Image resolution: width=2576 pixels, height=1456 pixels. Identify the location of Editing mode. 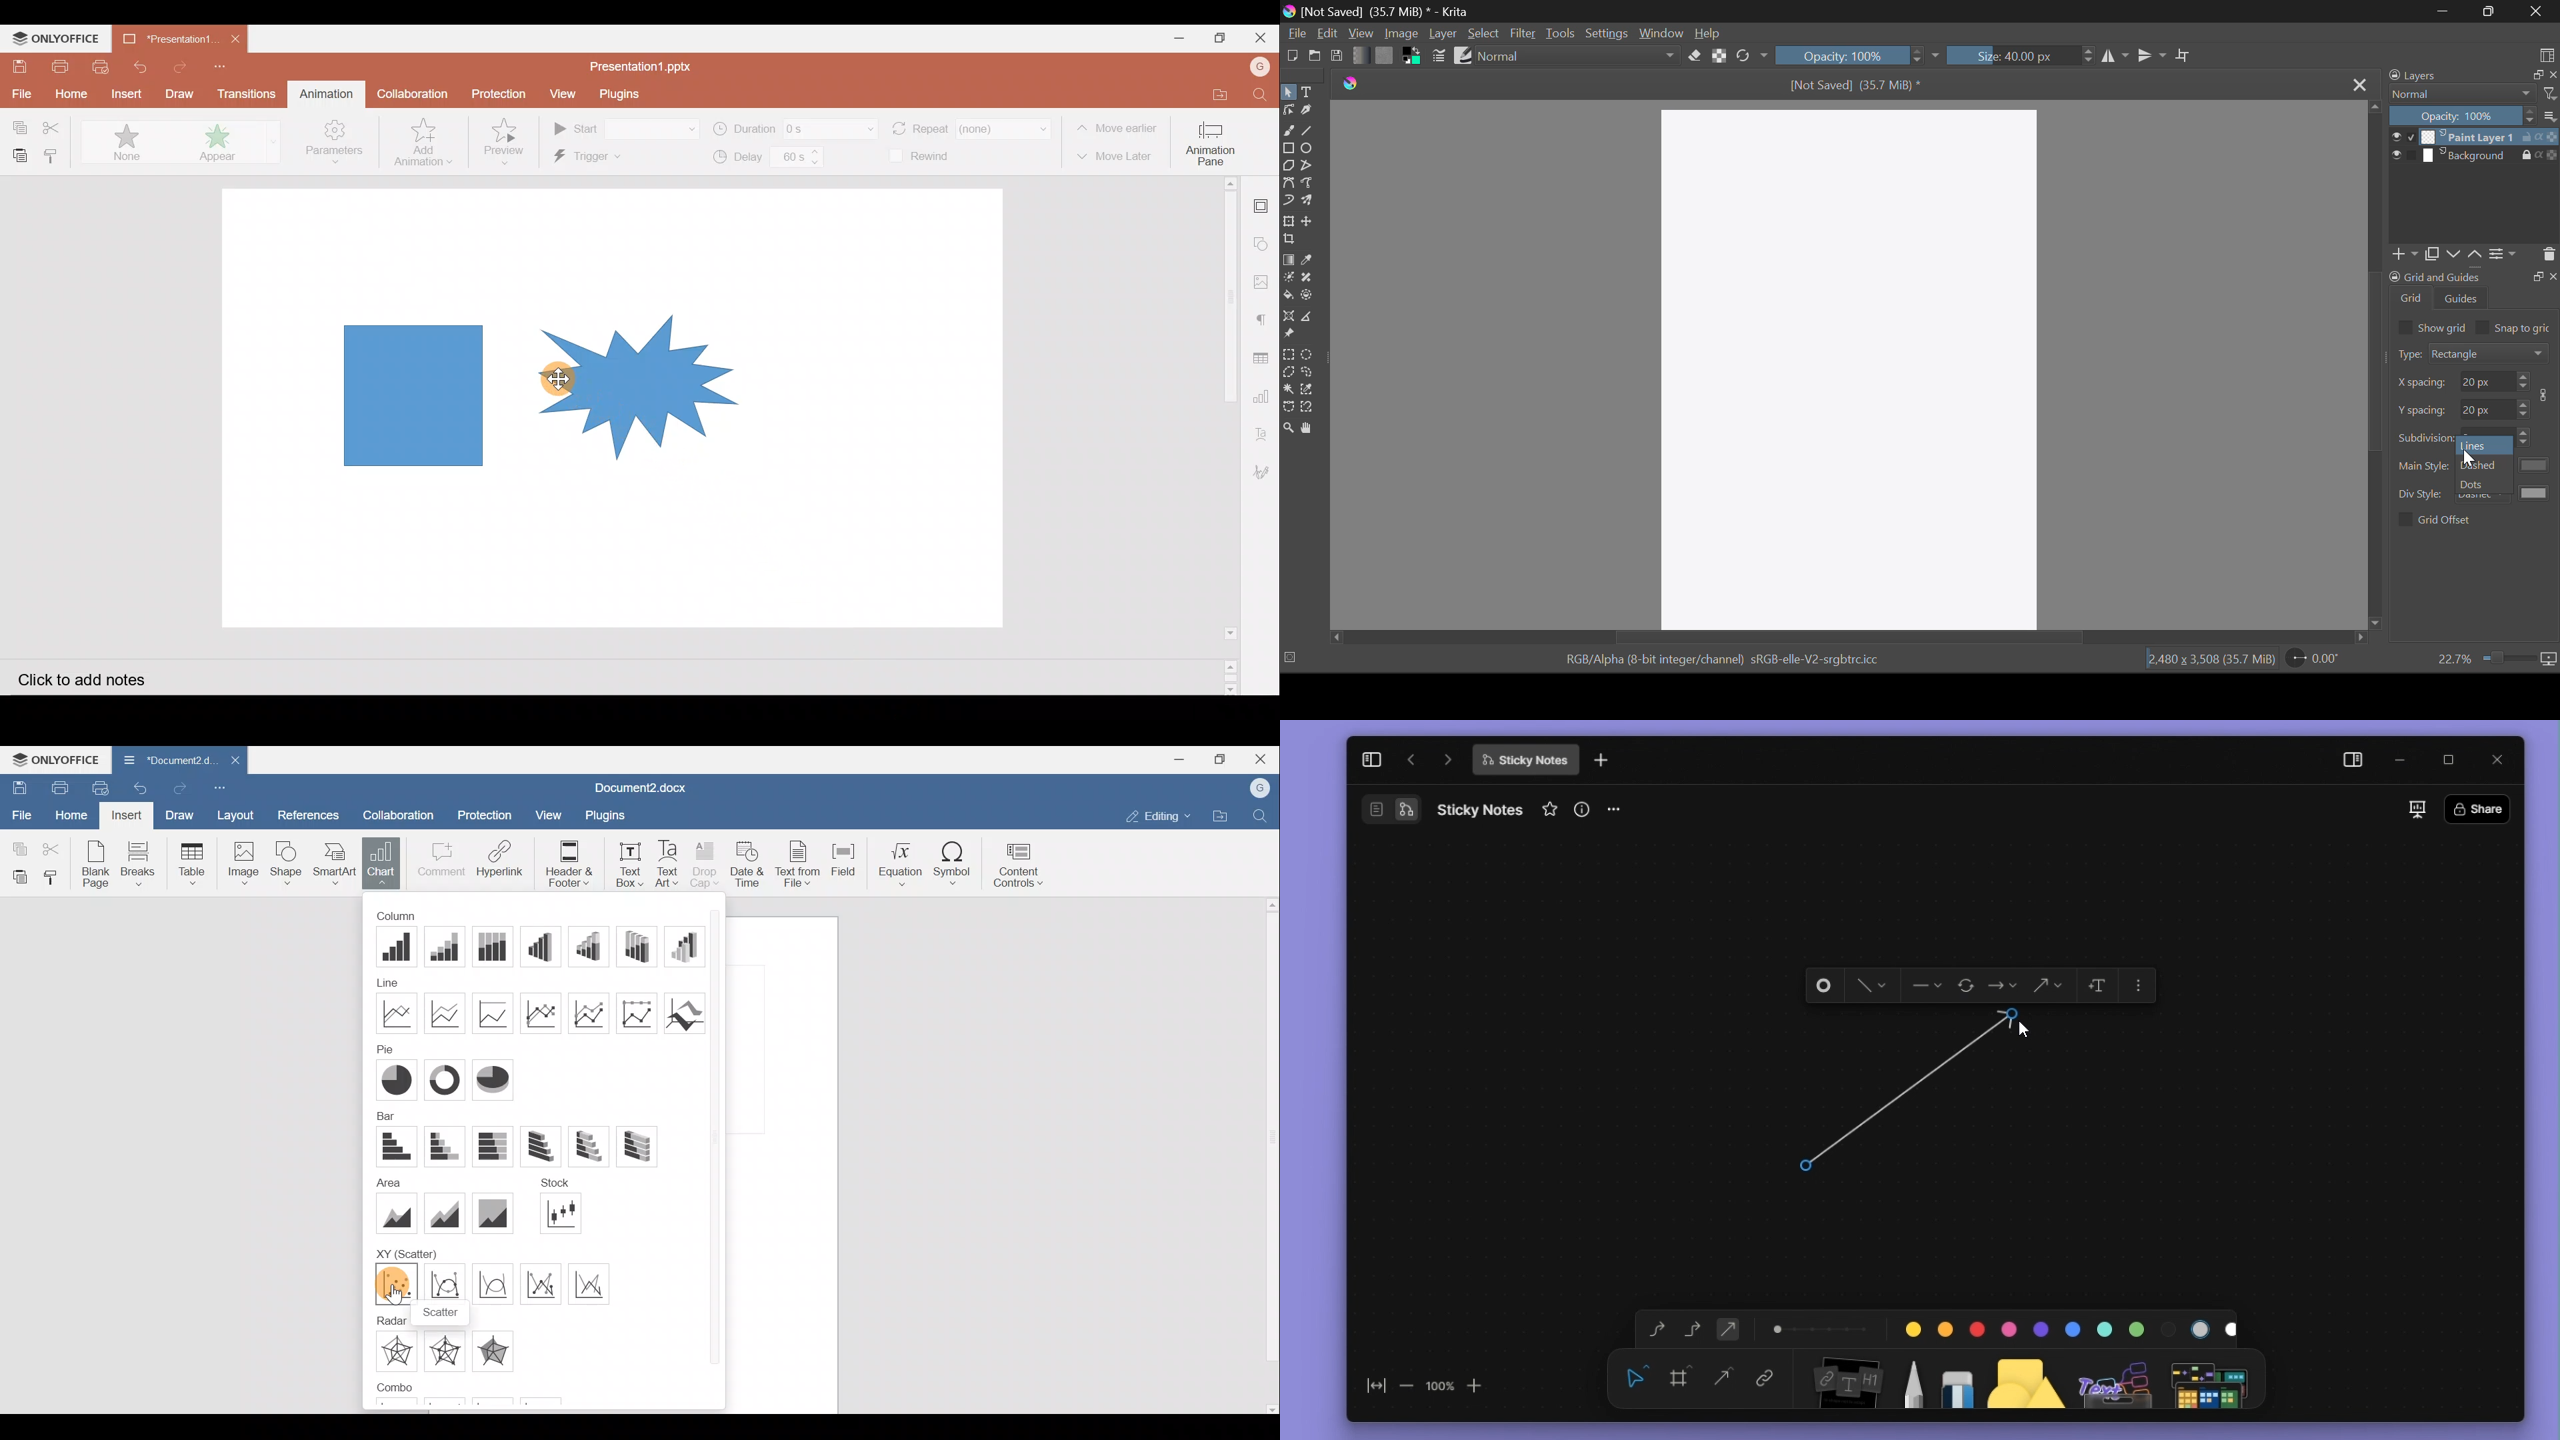
(1155, 816).